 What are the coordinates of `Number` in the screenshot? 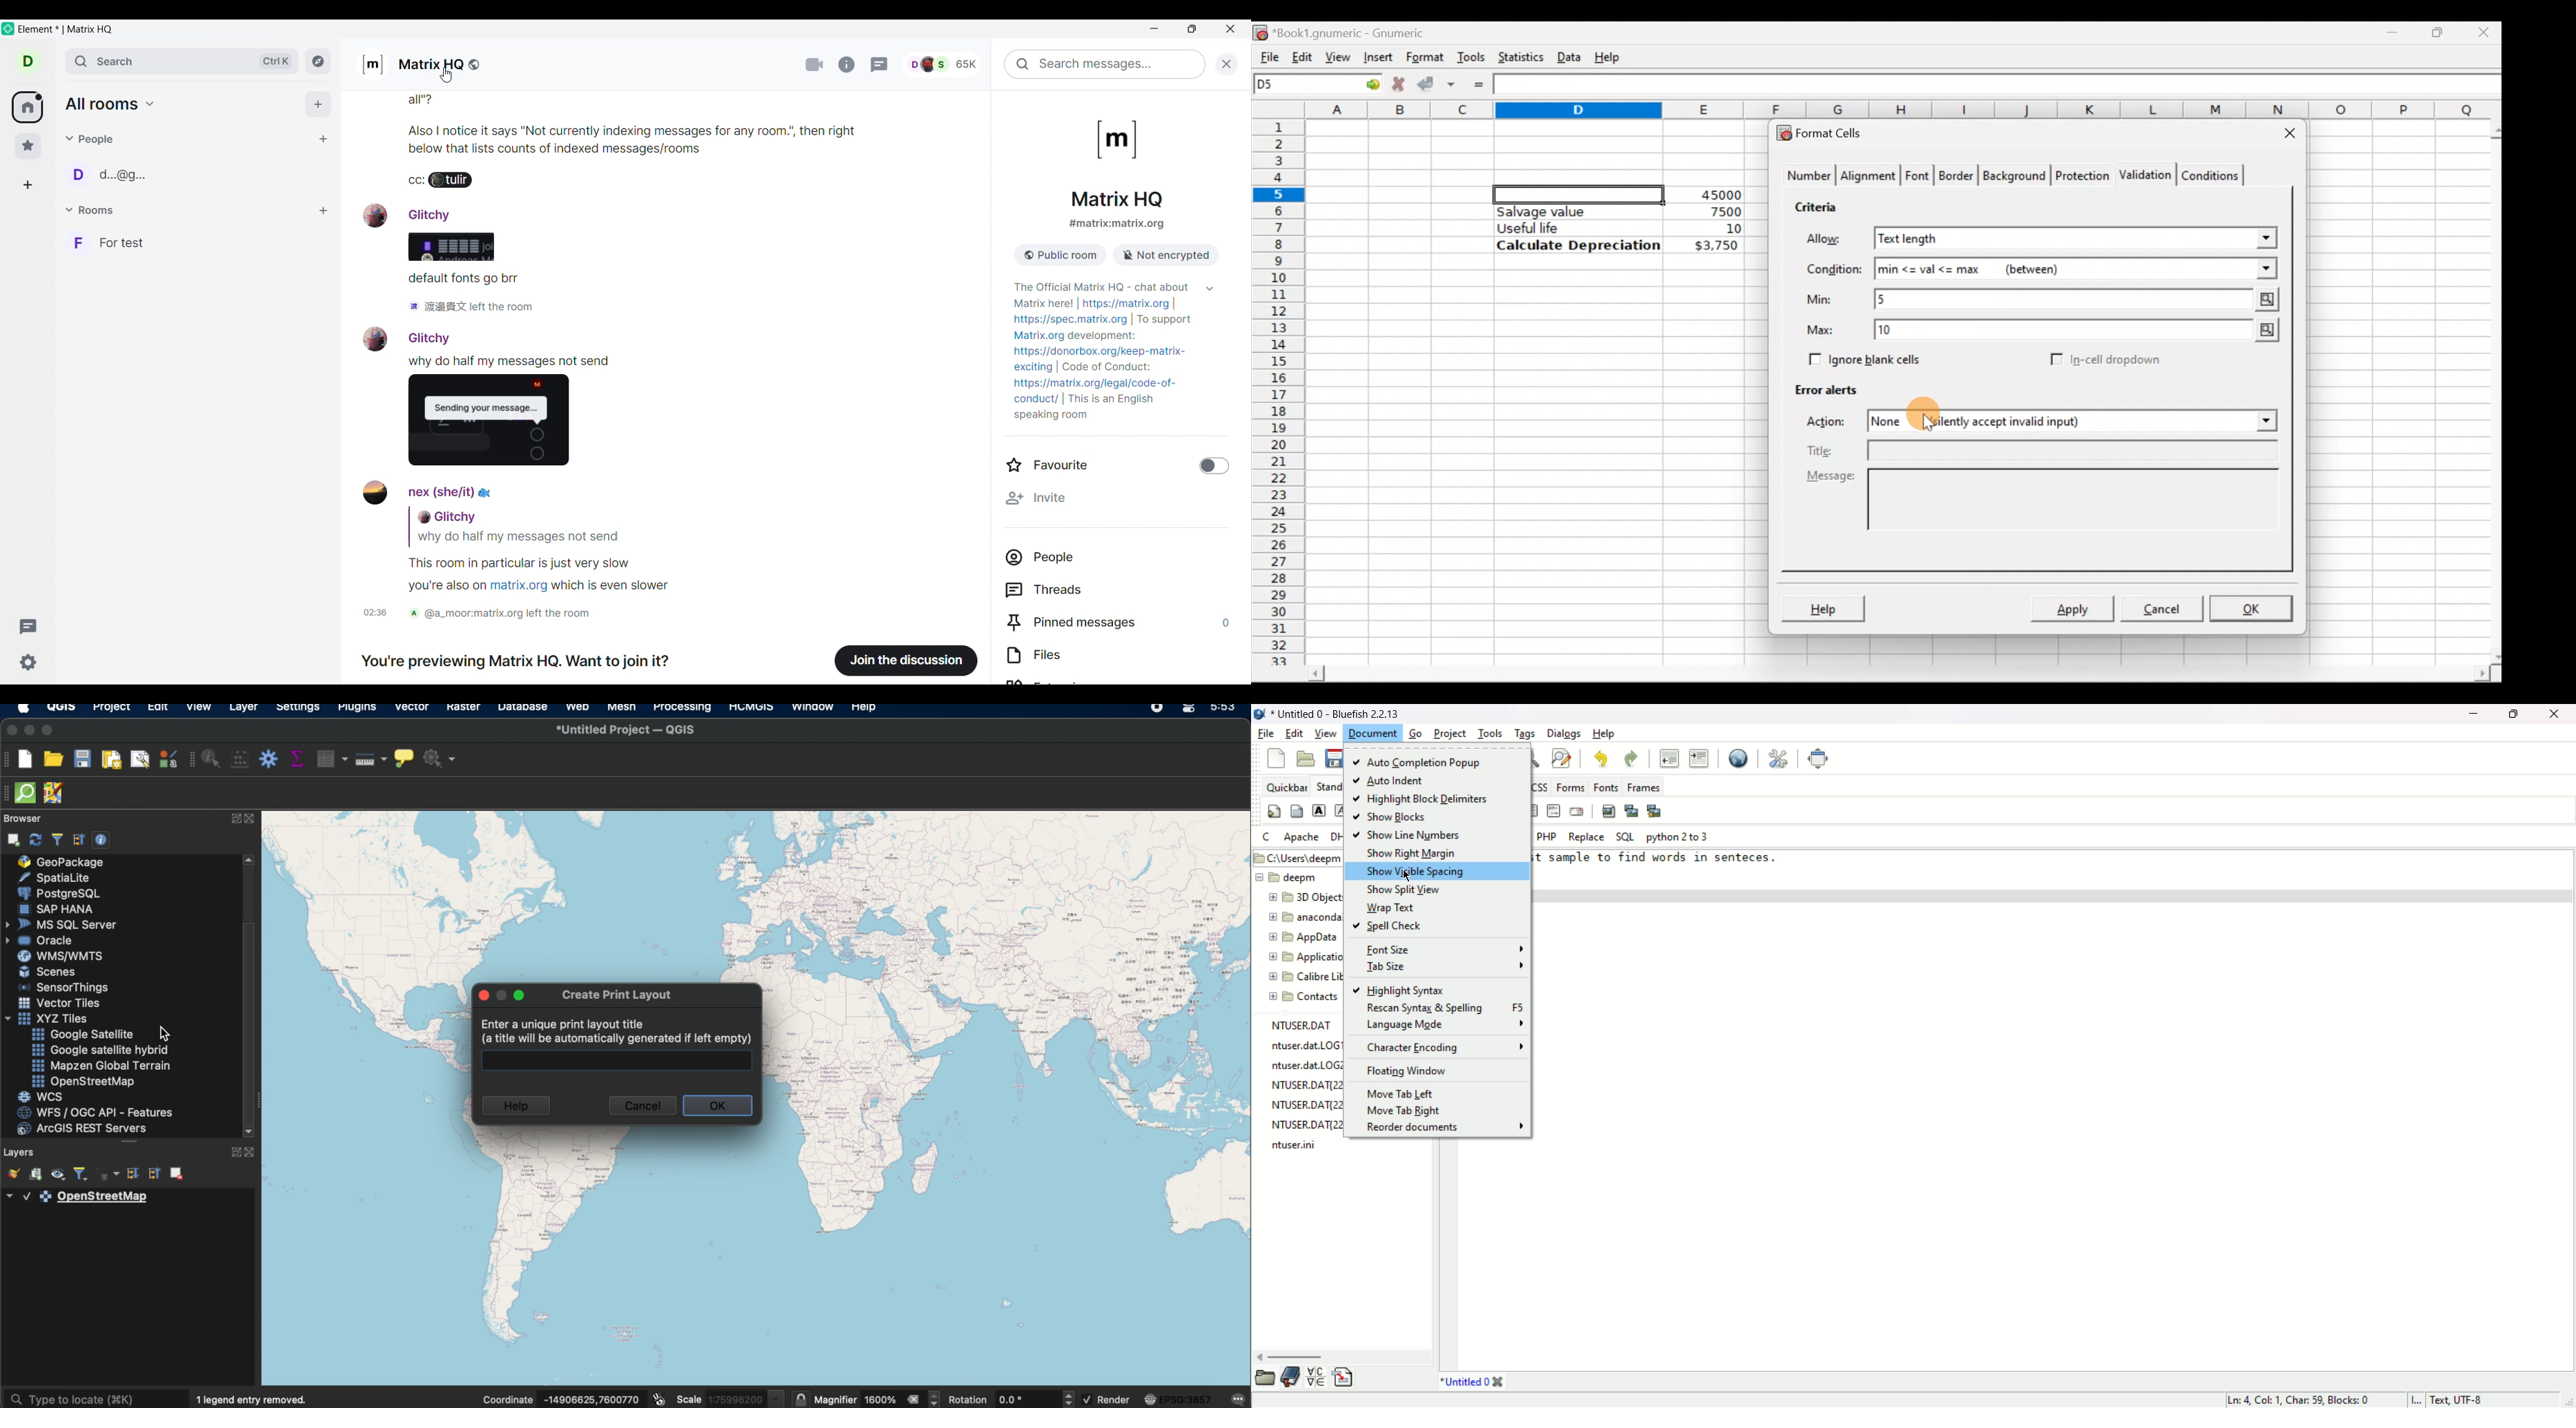 It's located at (1806, 177).